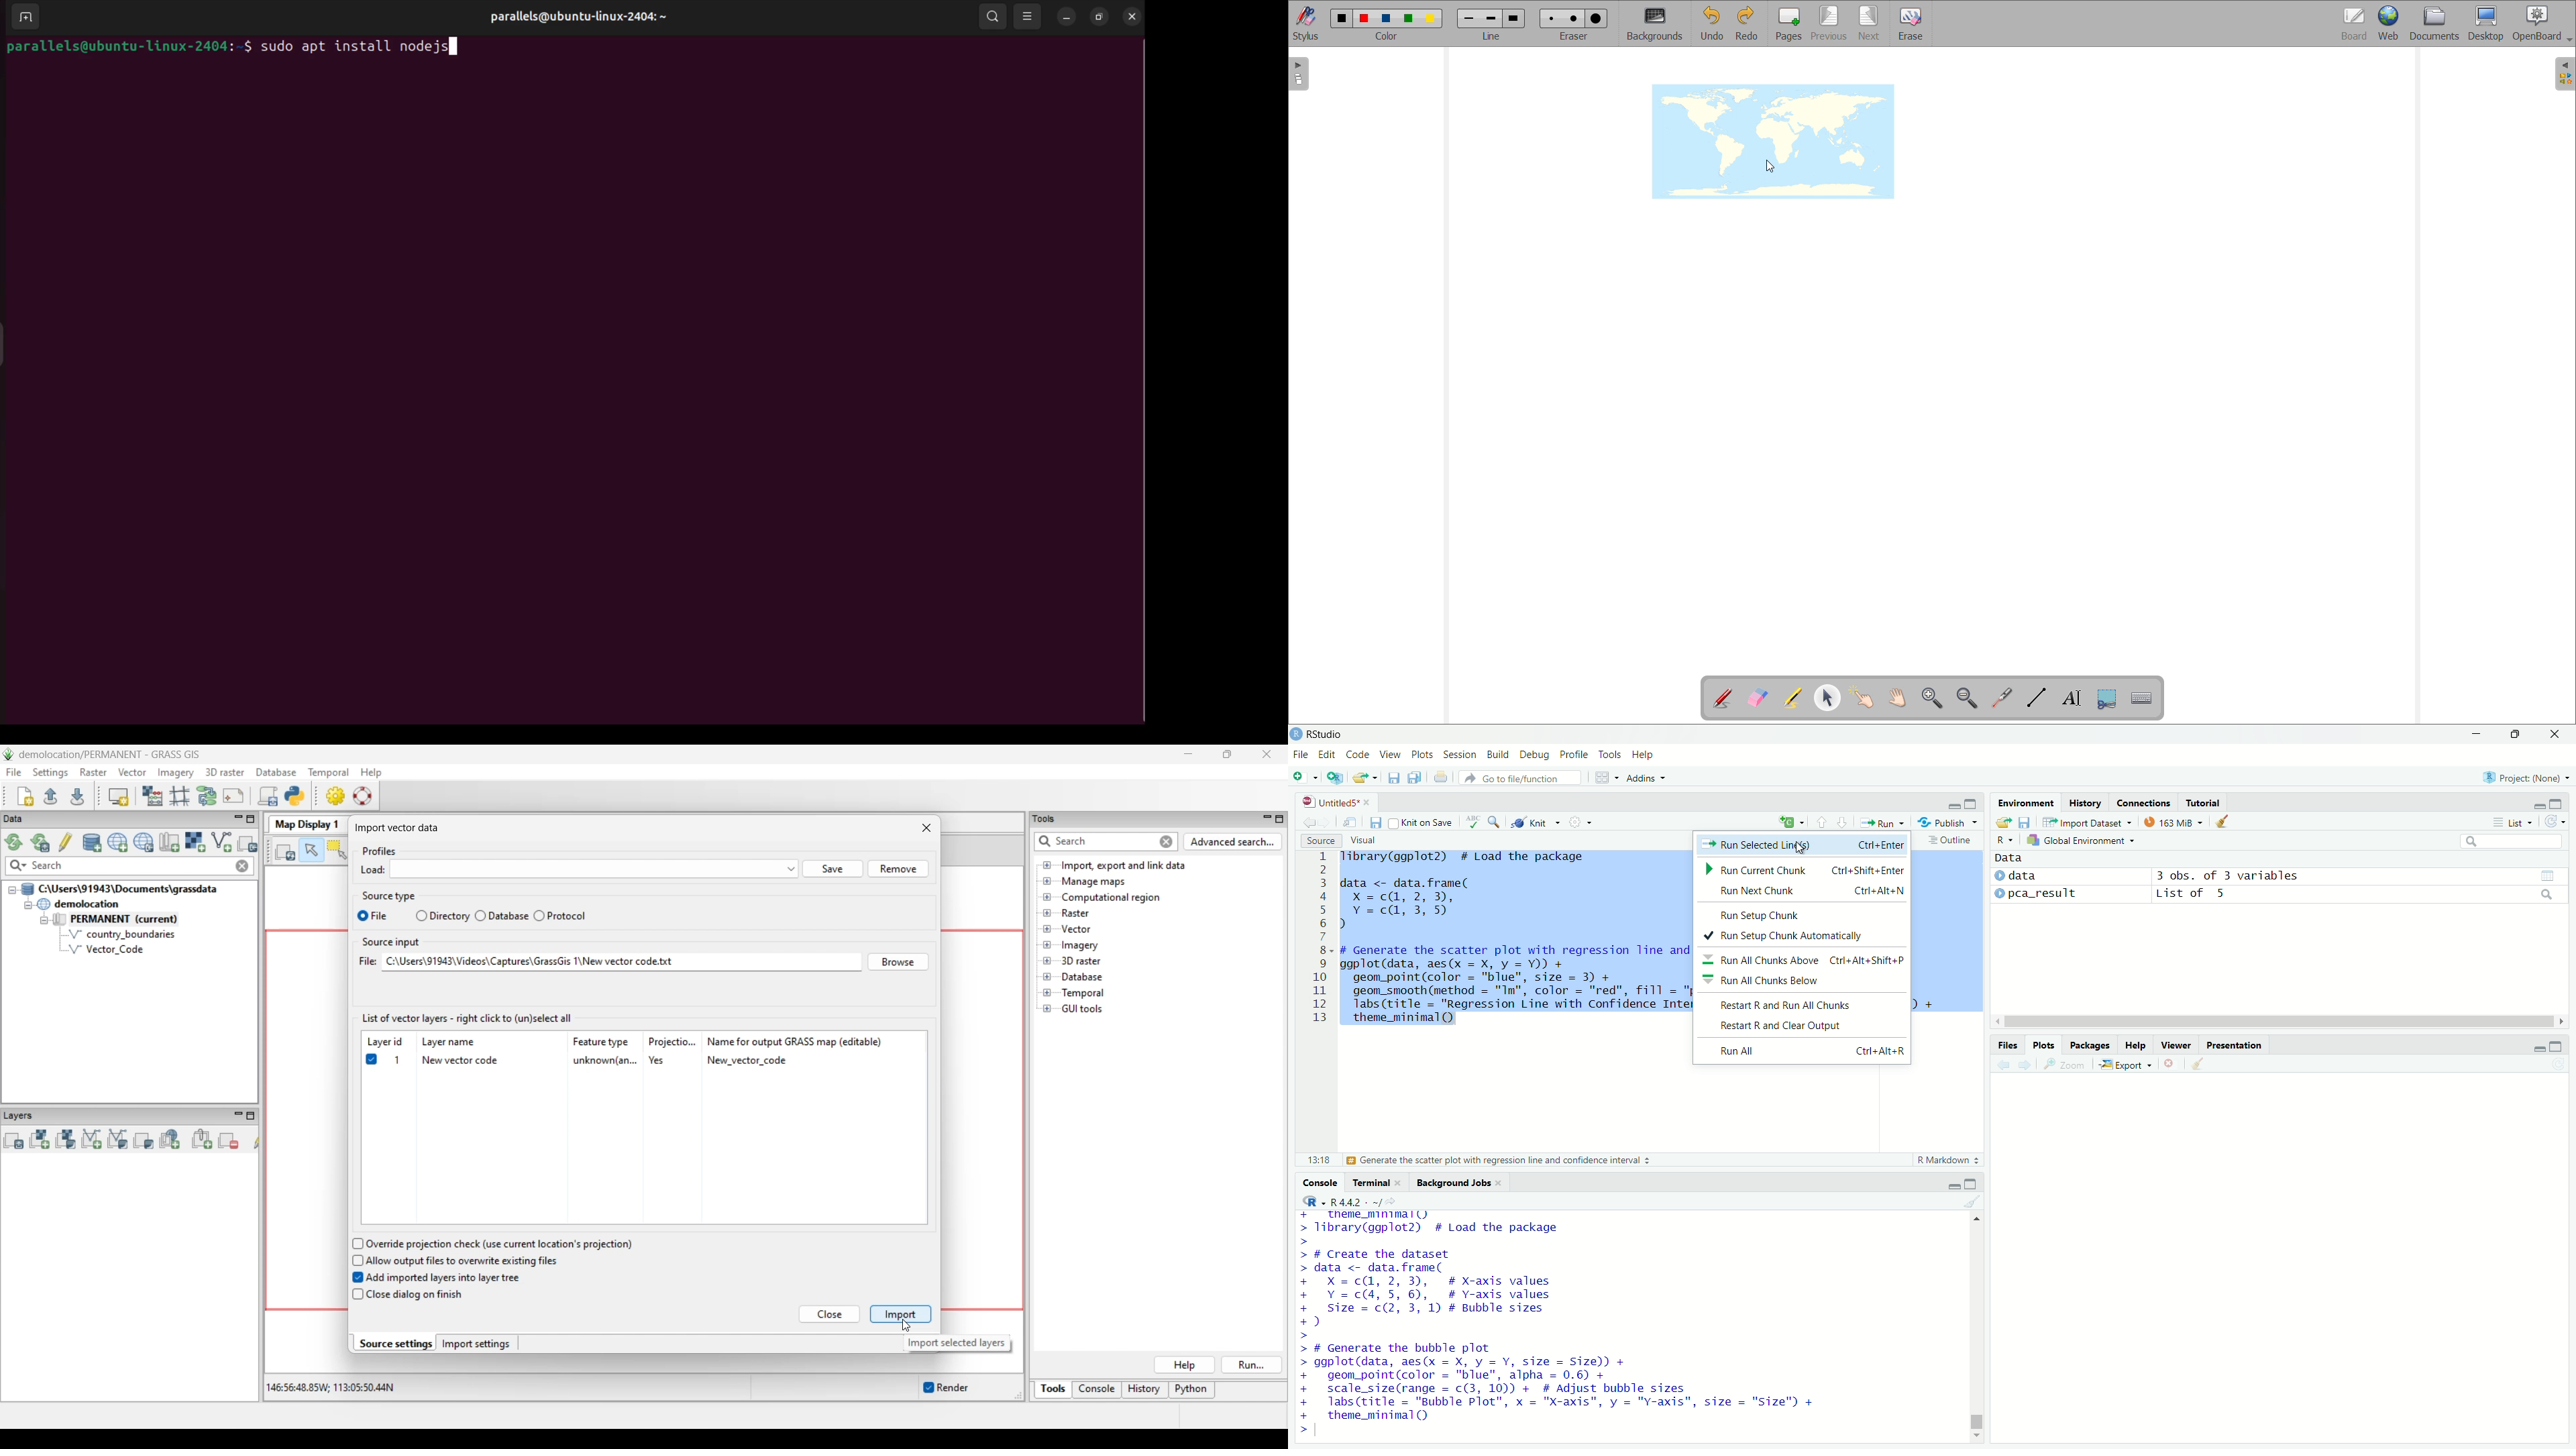 Image resolution: width=2576 pixels, height=1456 pixels. What do you see at coordinates (1330, 802) in the screenshot?
I see `Untitled5*` at bounding box center [1330, 802].